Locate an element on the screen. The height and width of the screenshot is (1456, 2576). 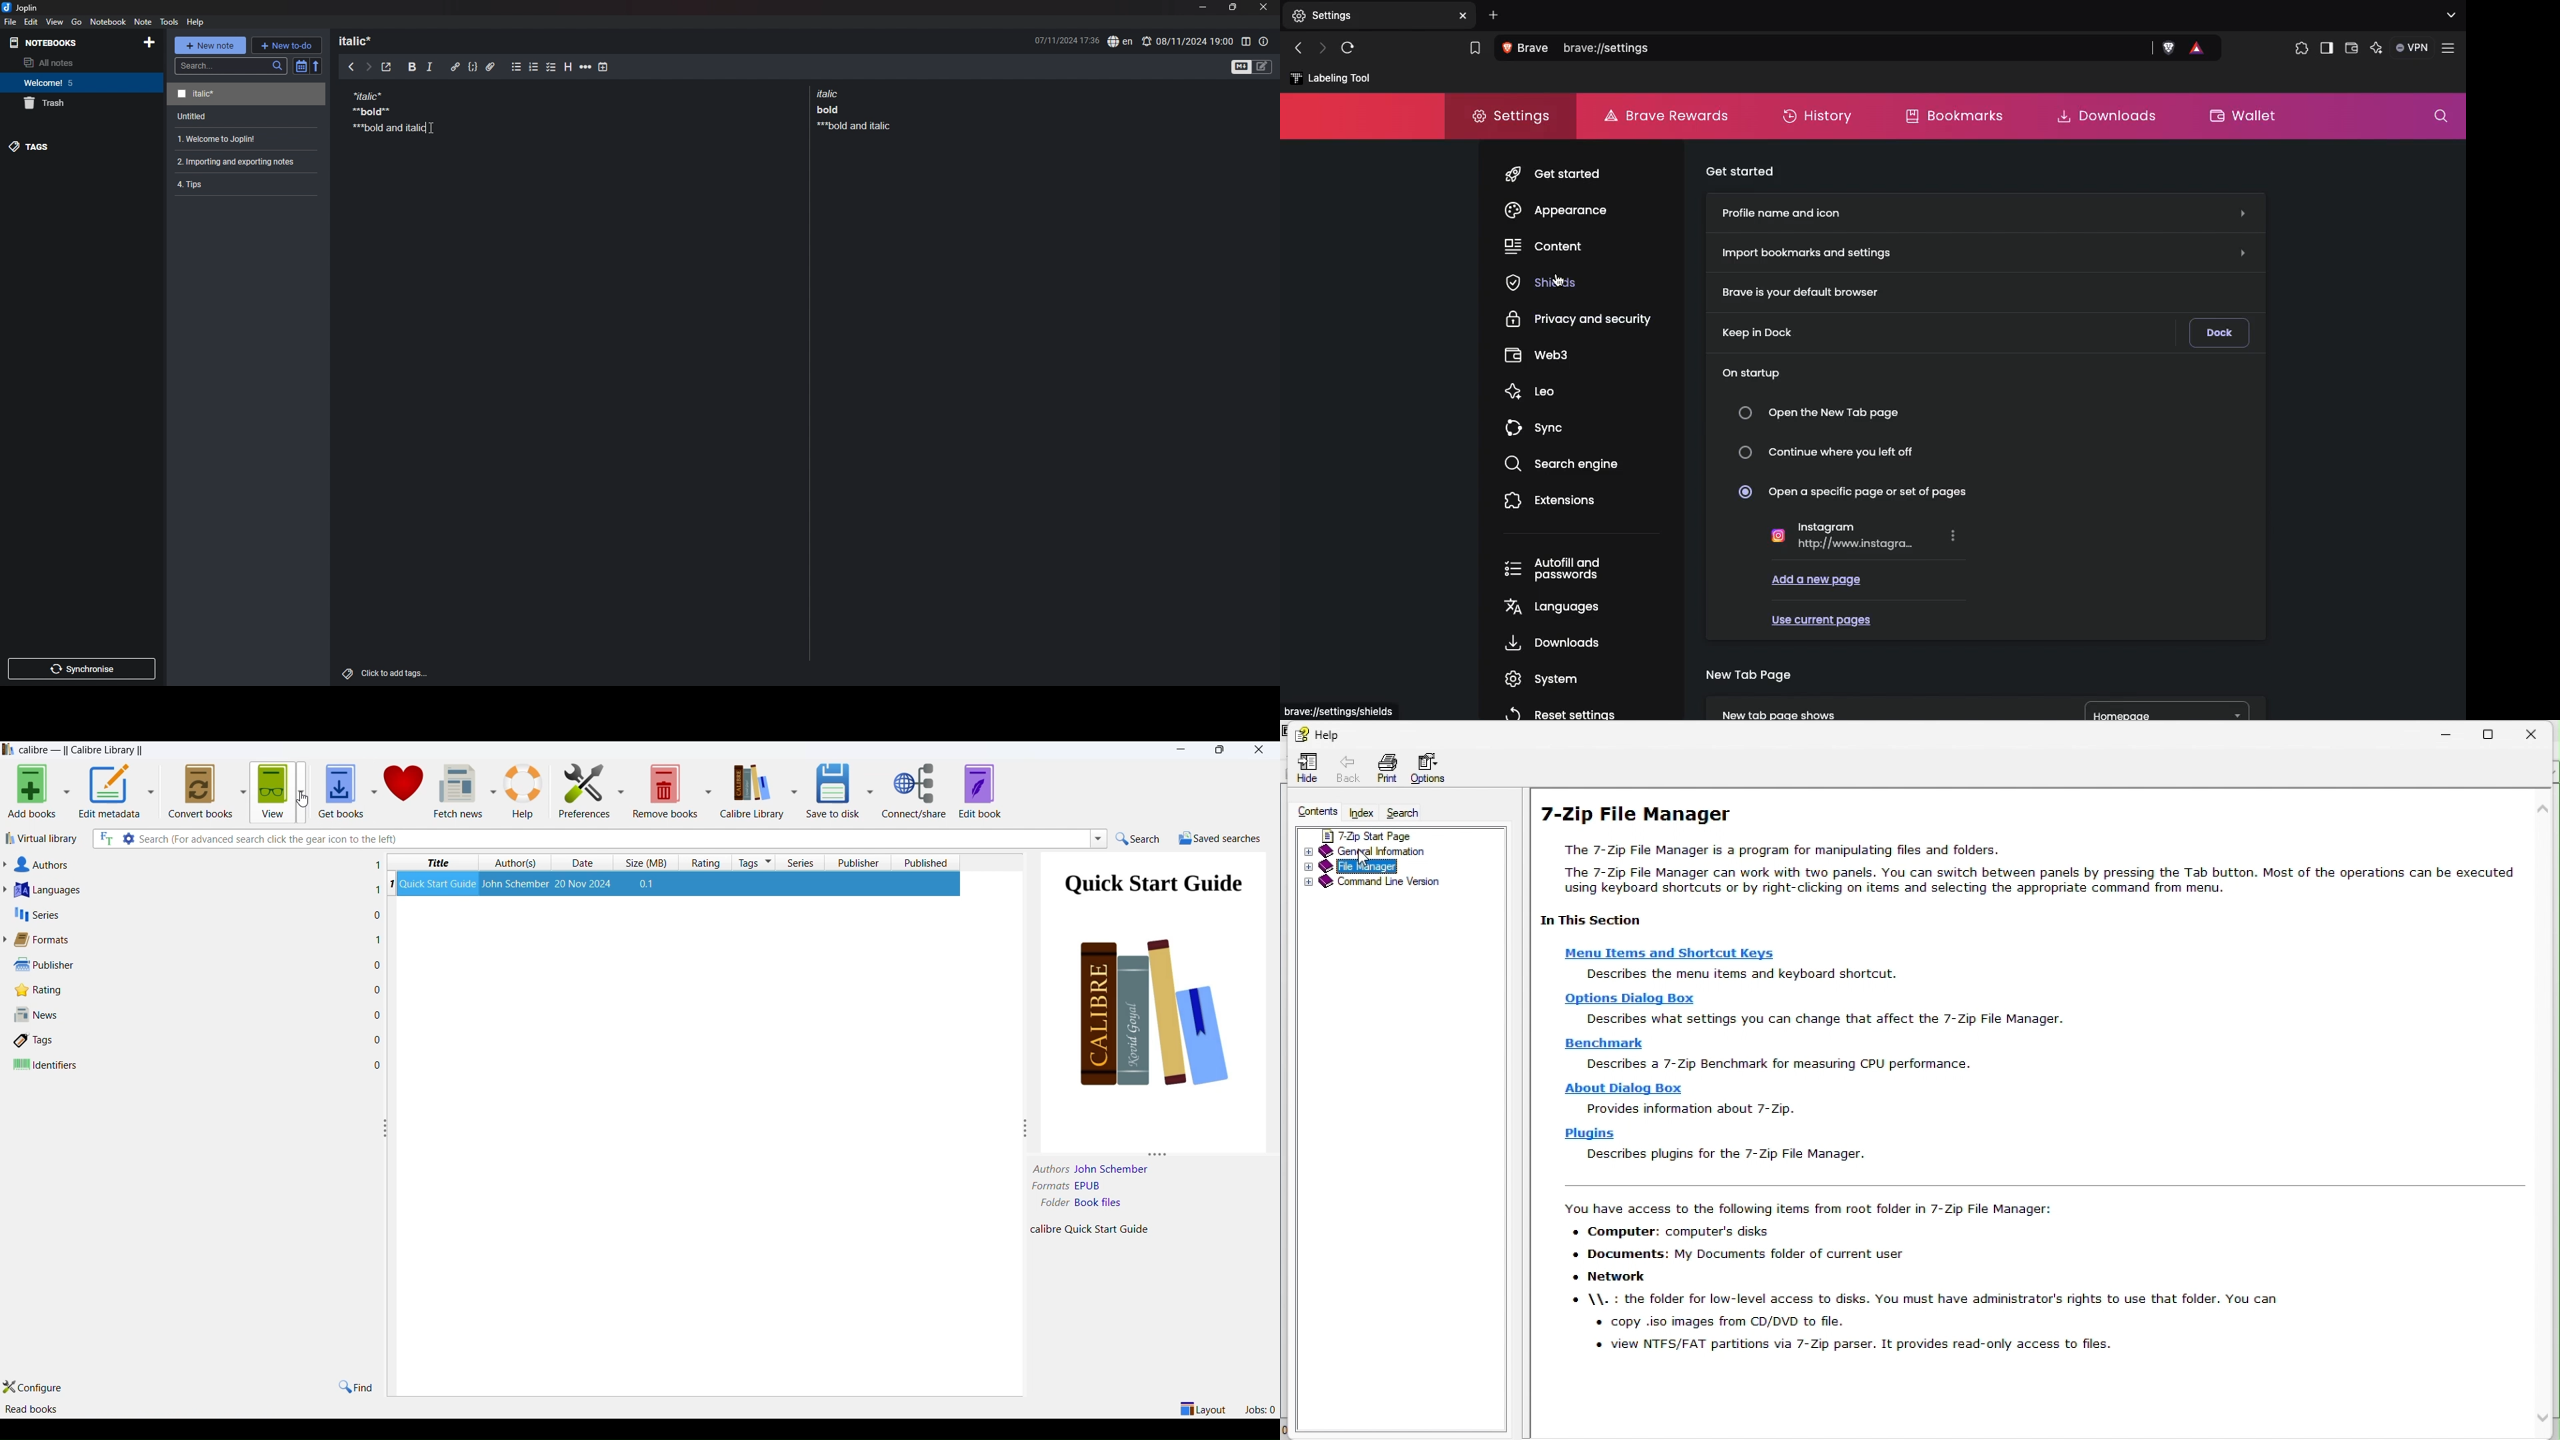
heading is located at coordinates (569, 67).